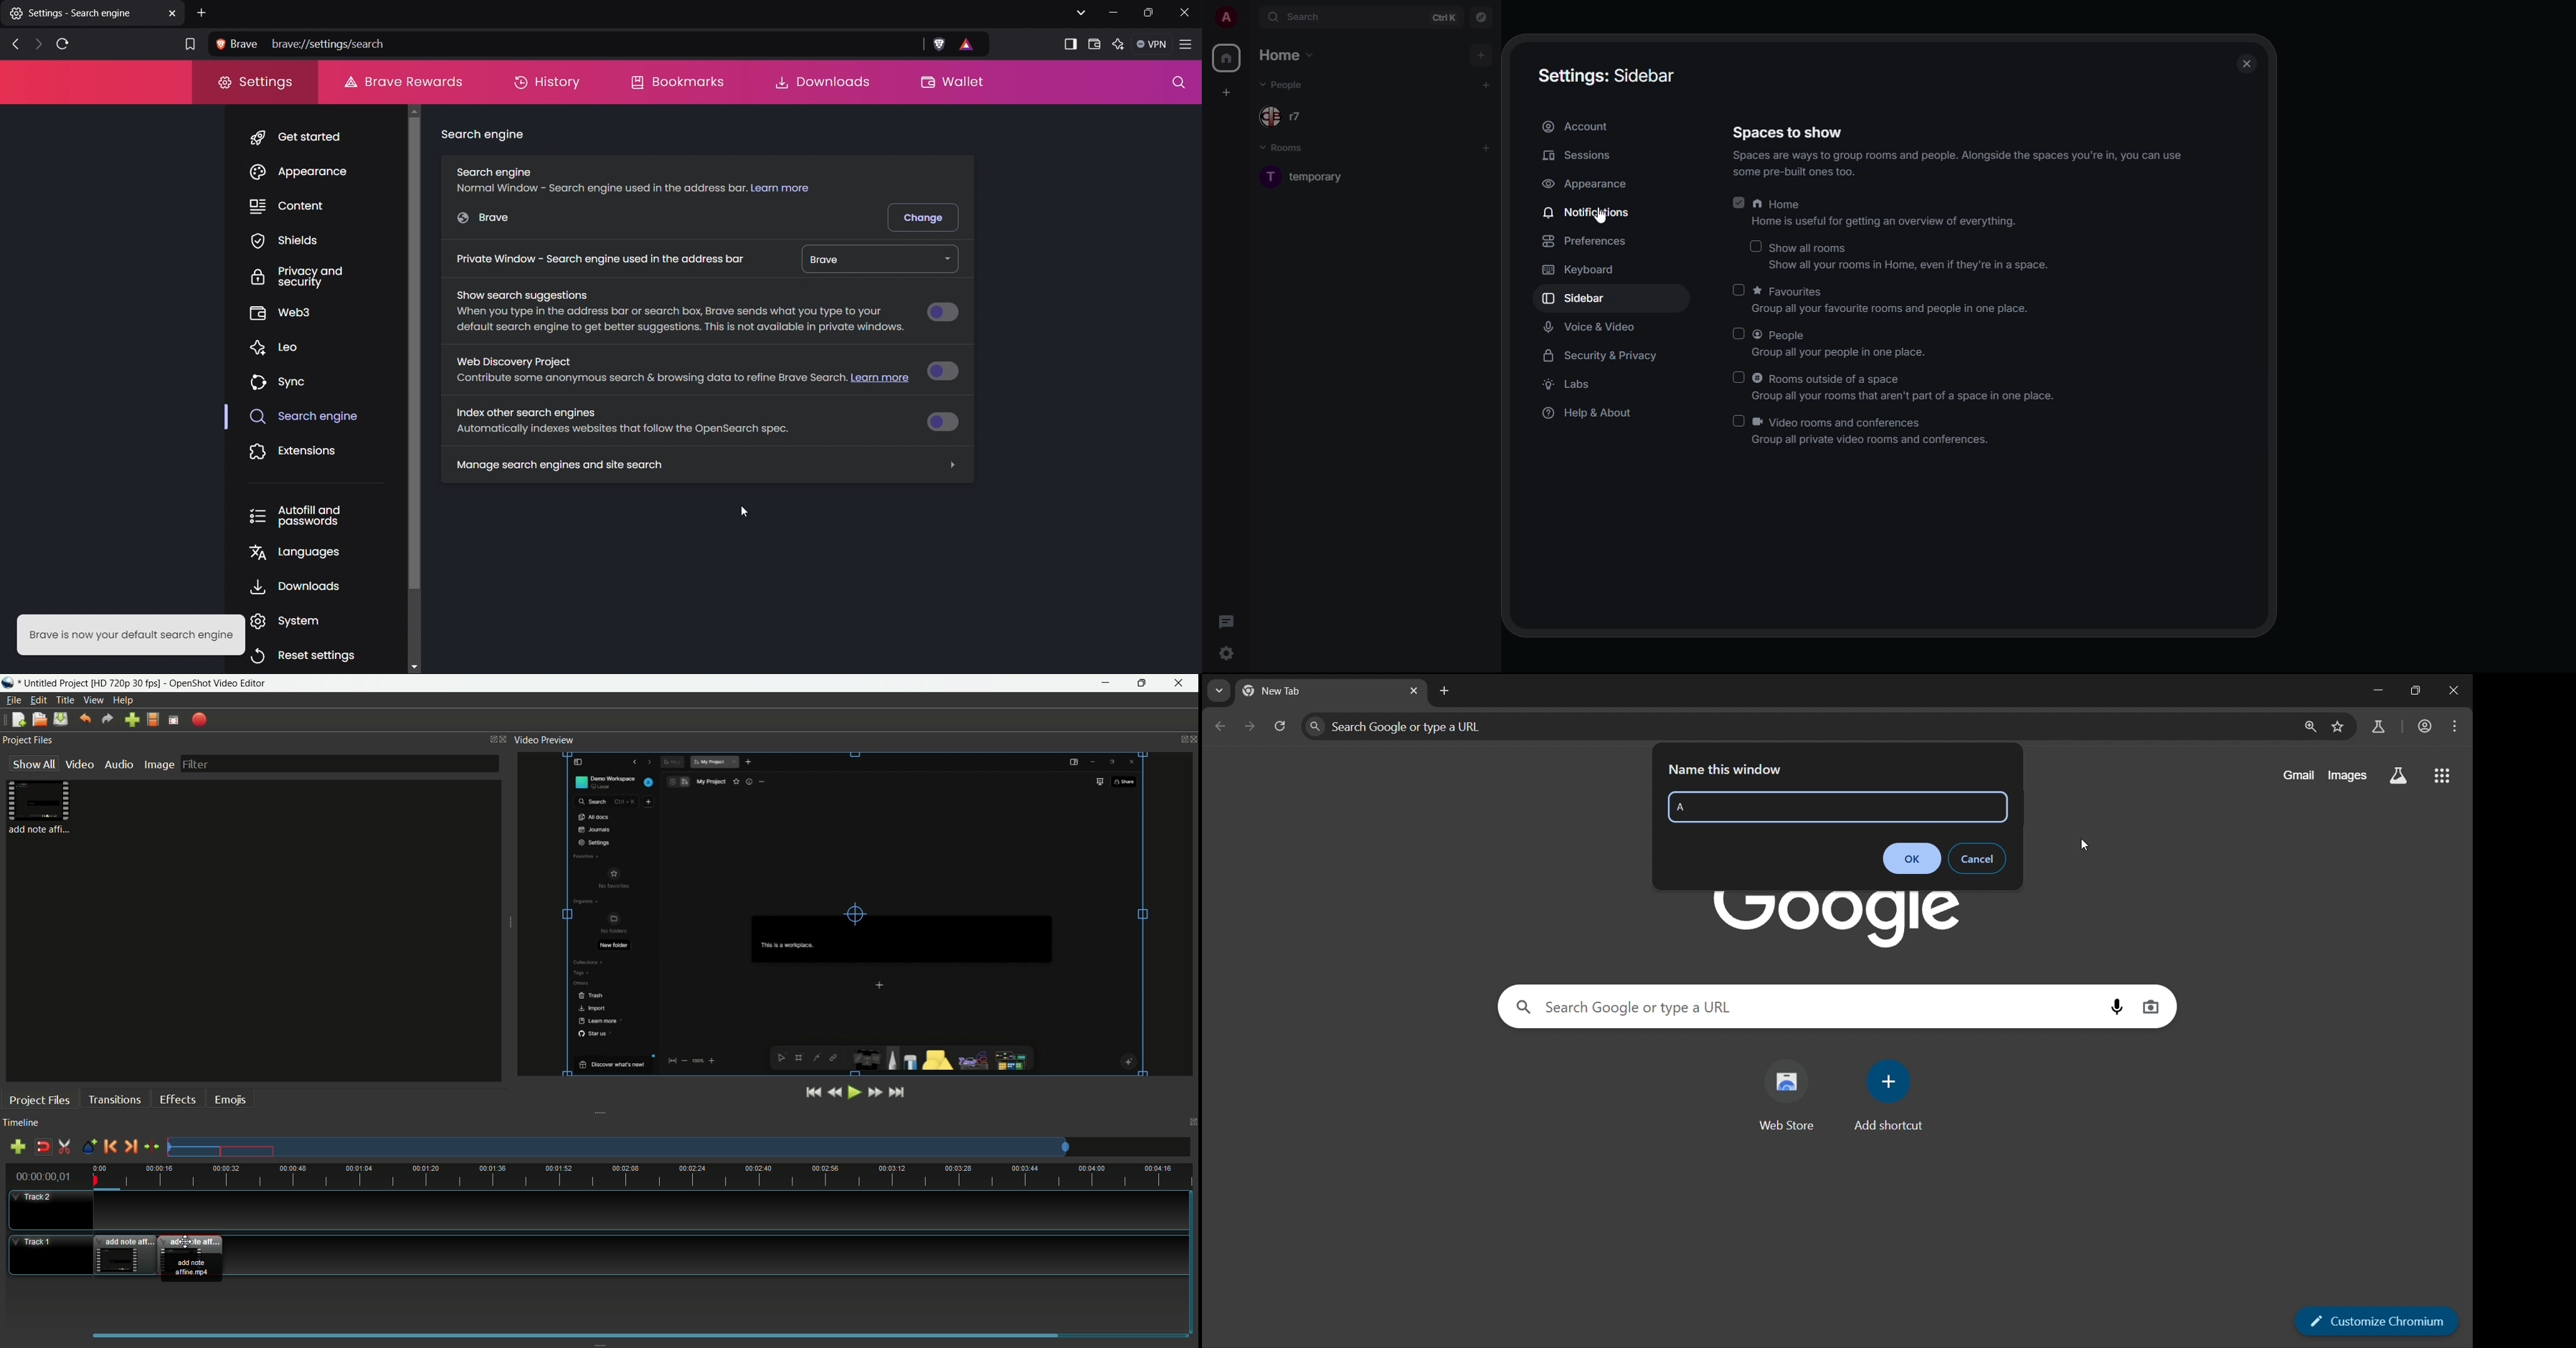 The height and width of the screenshot is (1372, 2576). Describe the element at coordinates (1607, 76) in the screenshot. I see `settings sidebar` at that location.